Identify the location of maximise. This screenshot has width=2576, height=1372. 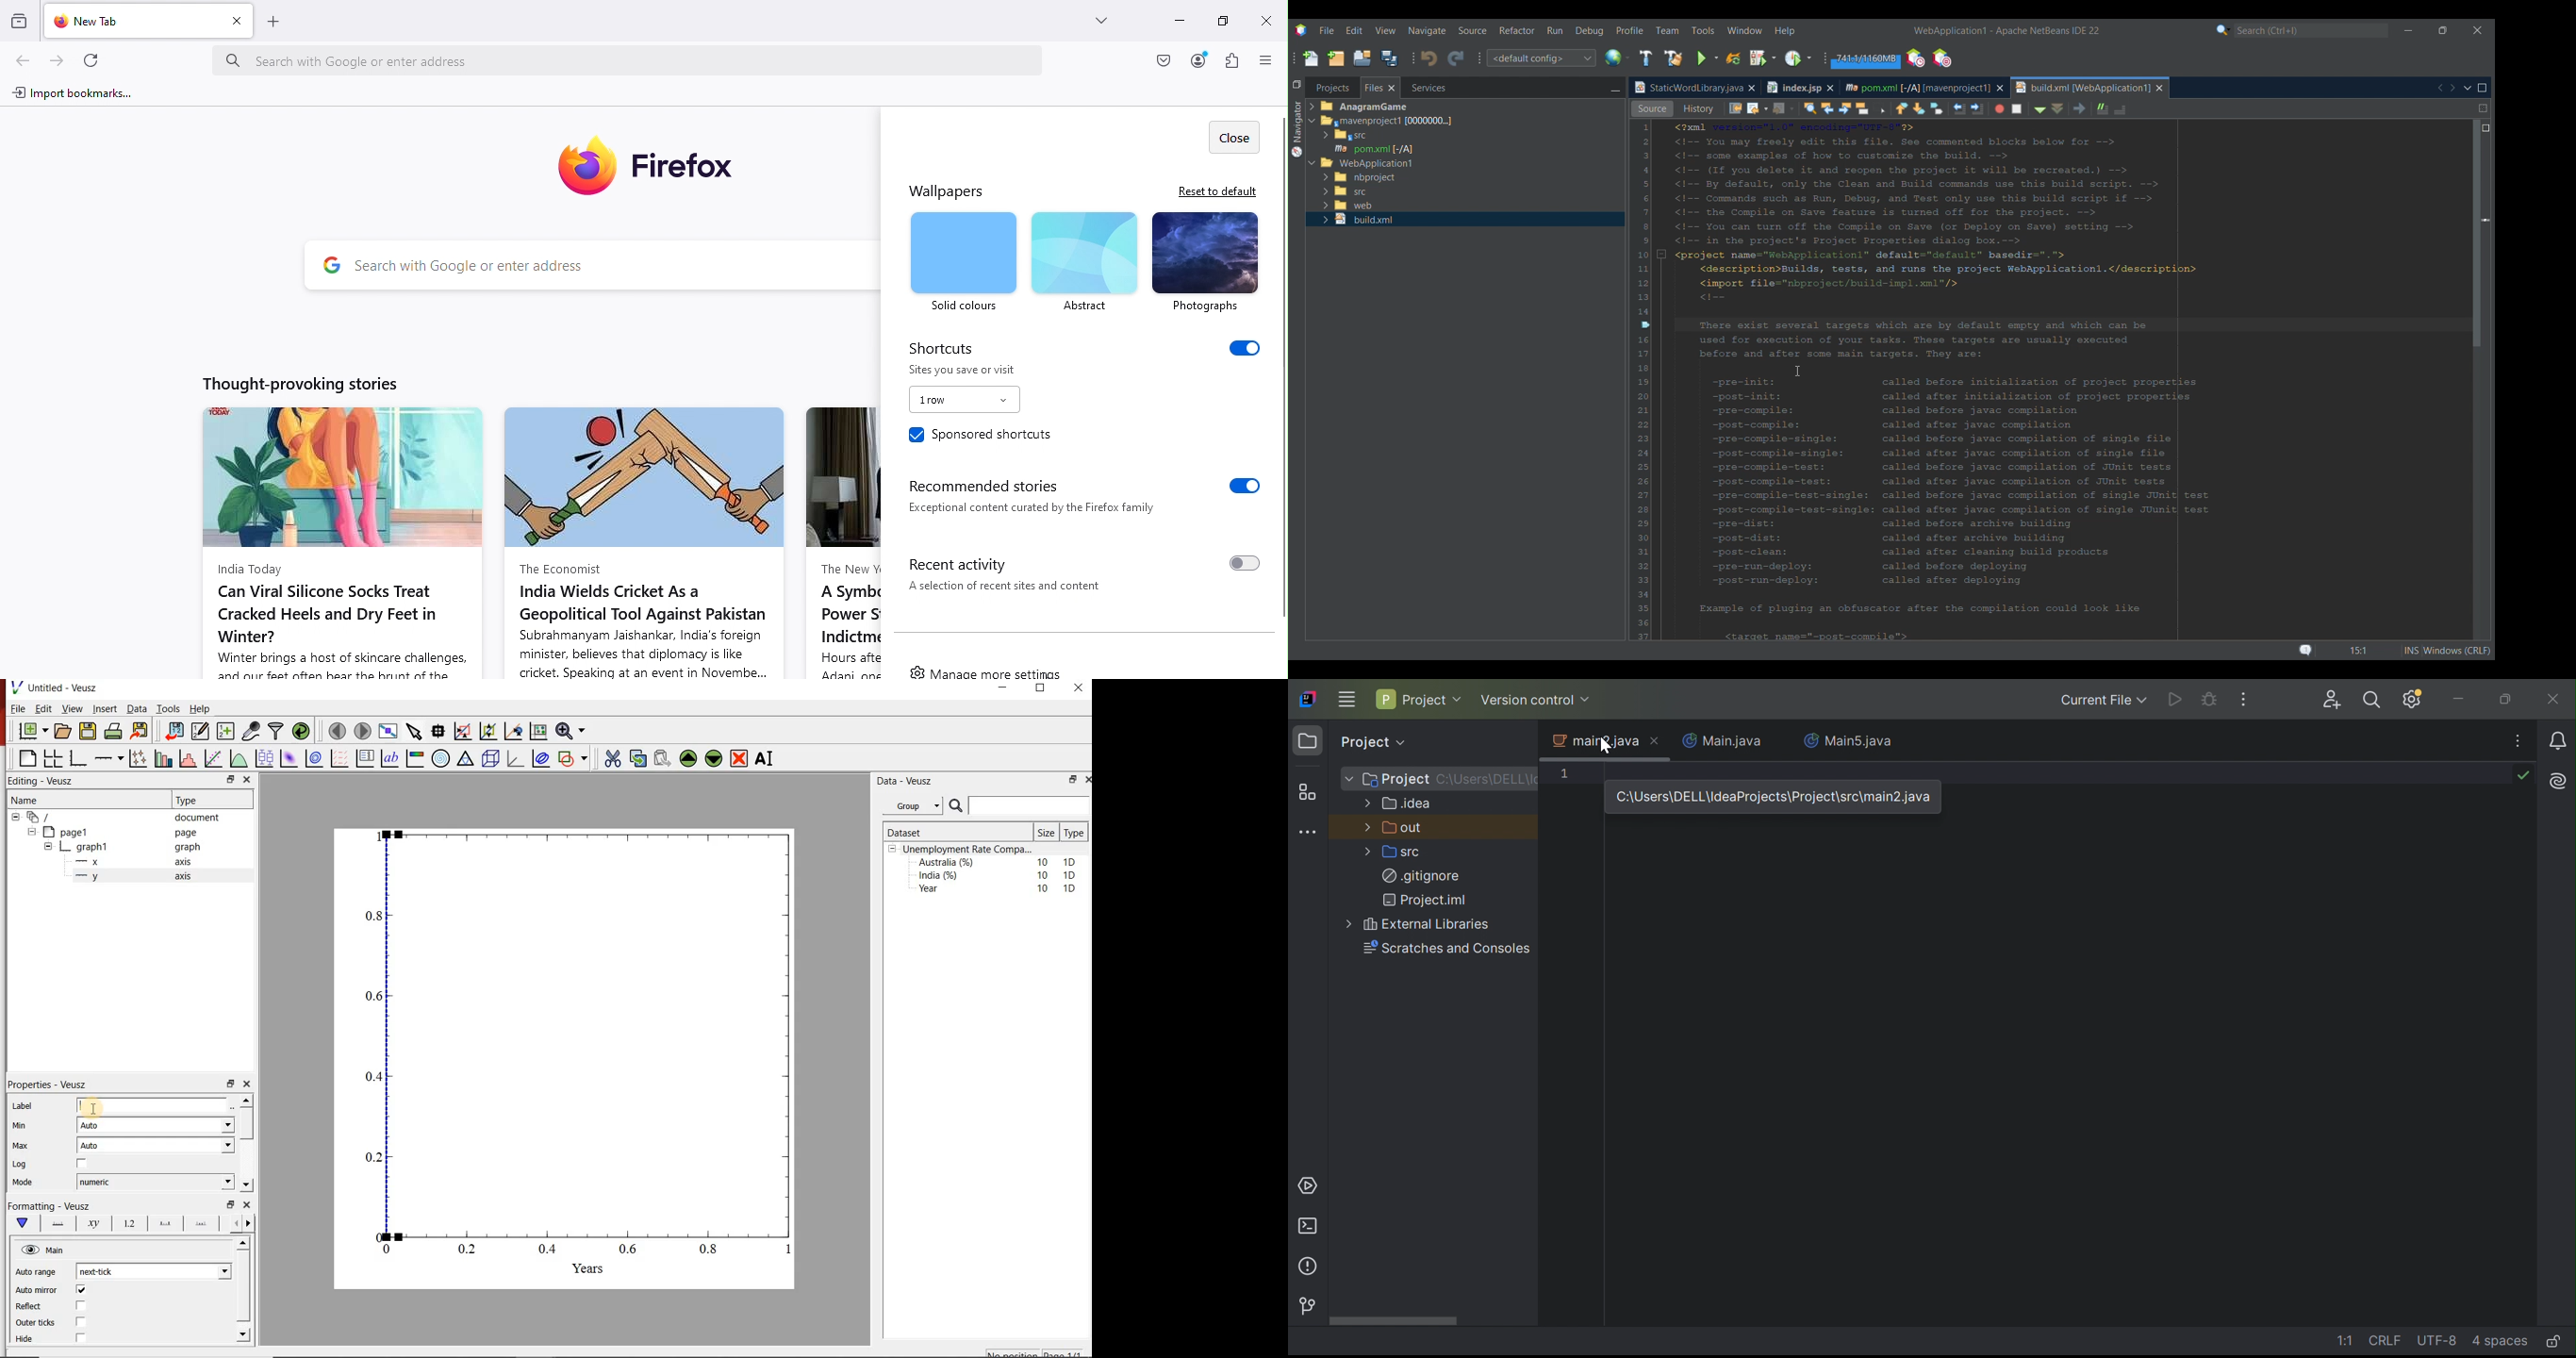
(1042, 691).